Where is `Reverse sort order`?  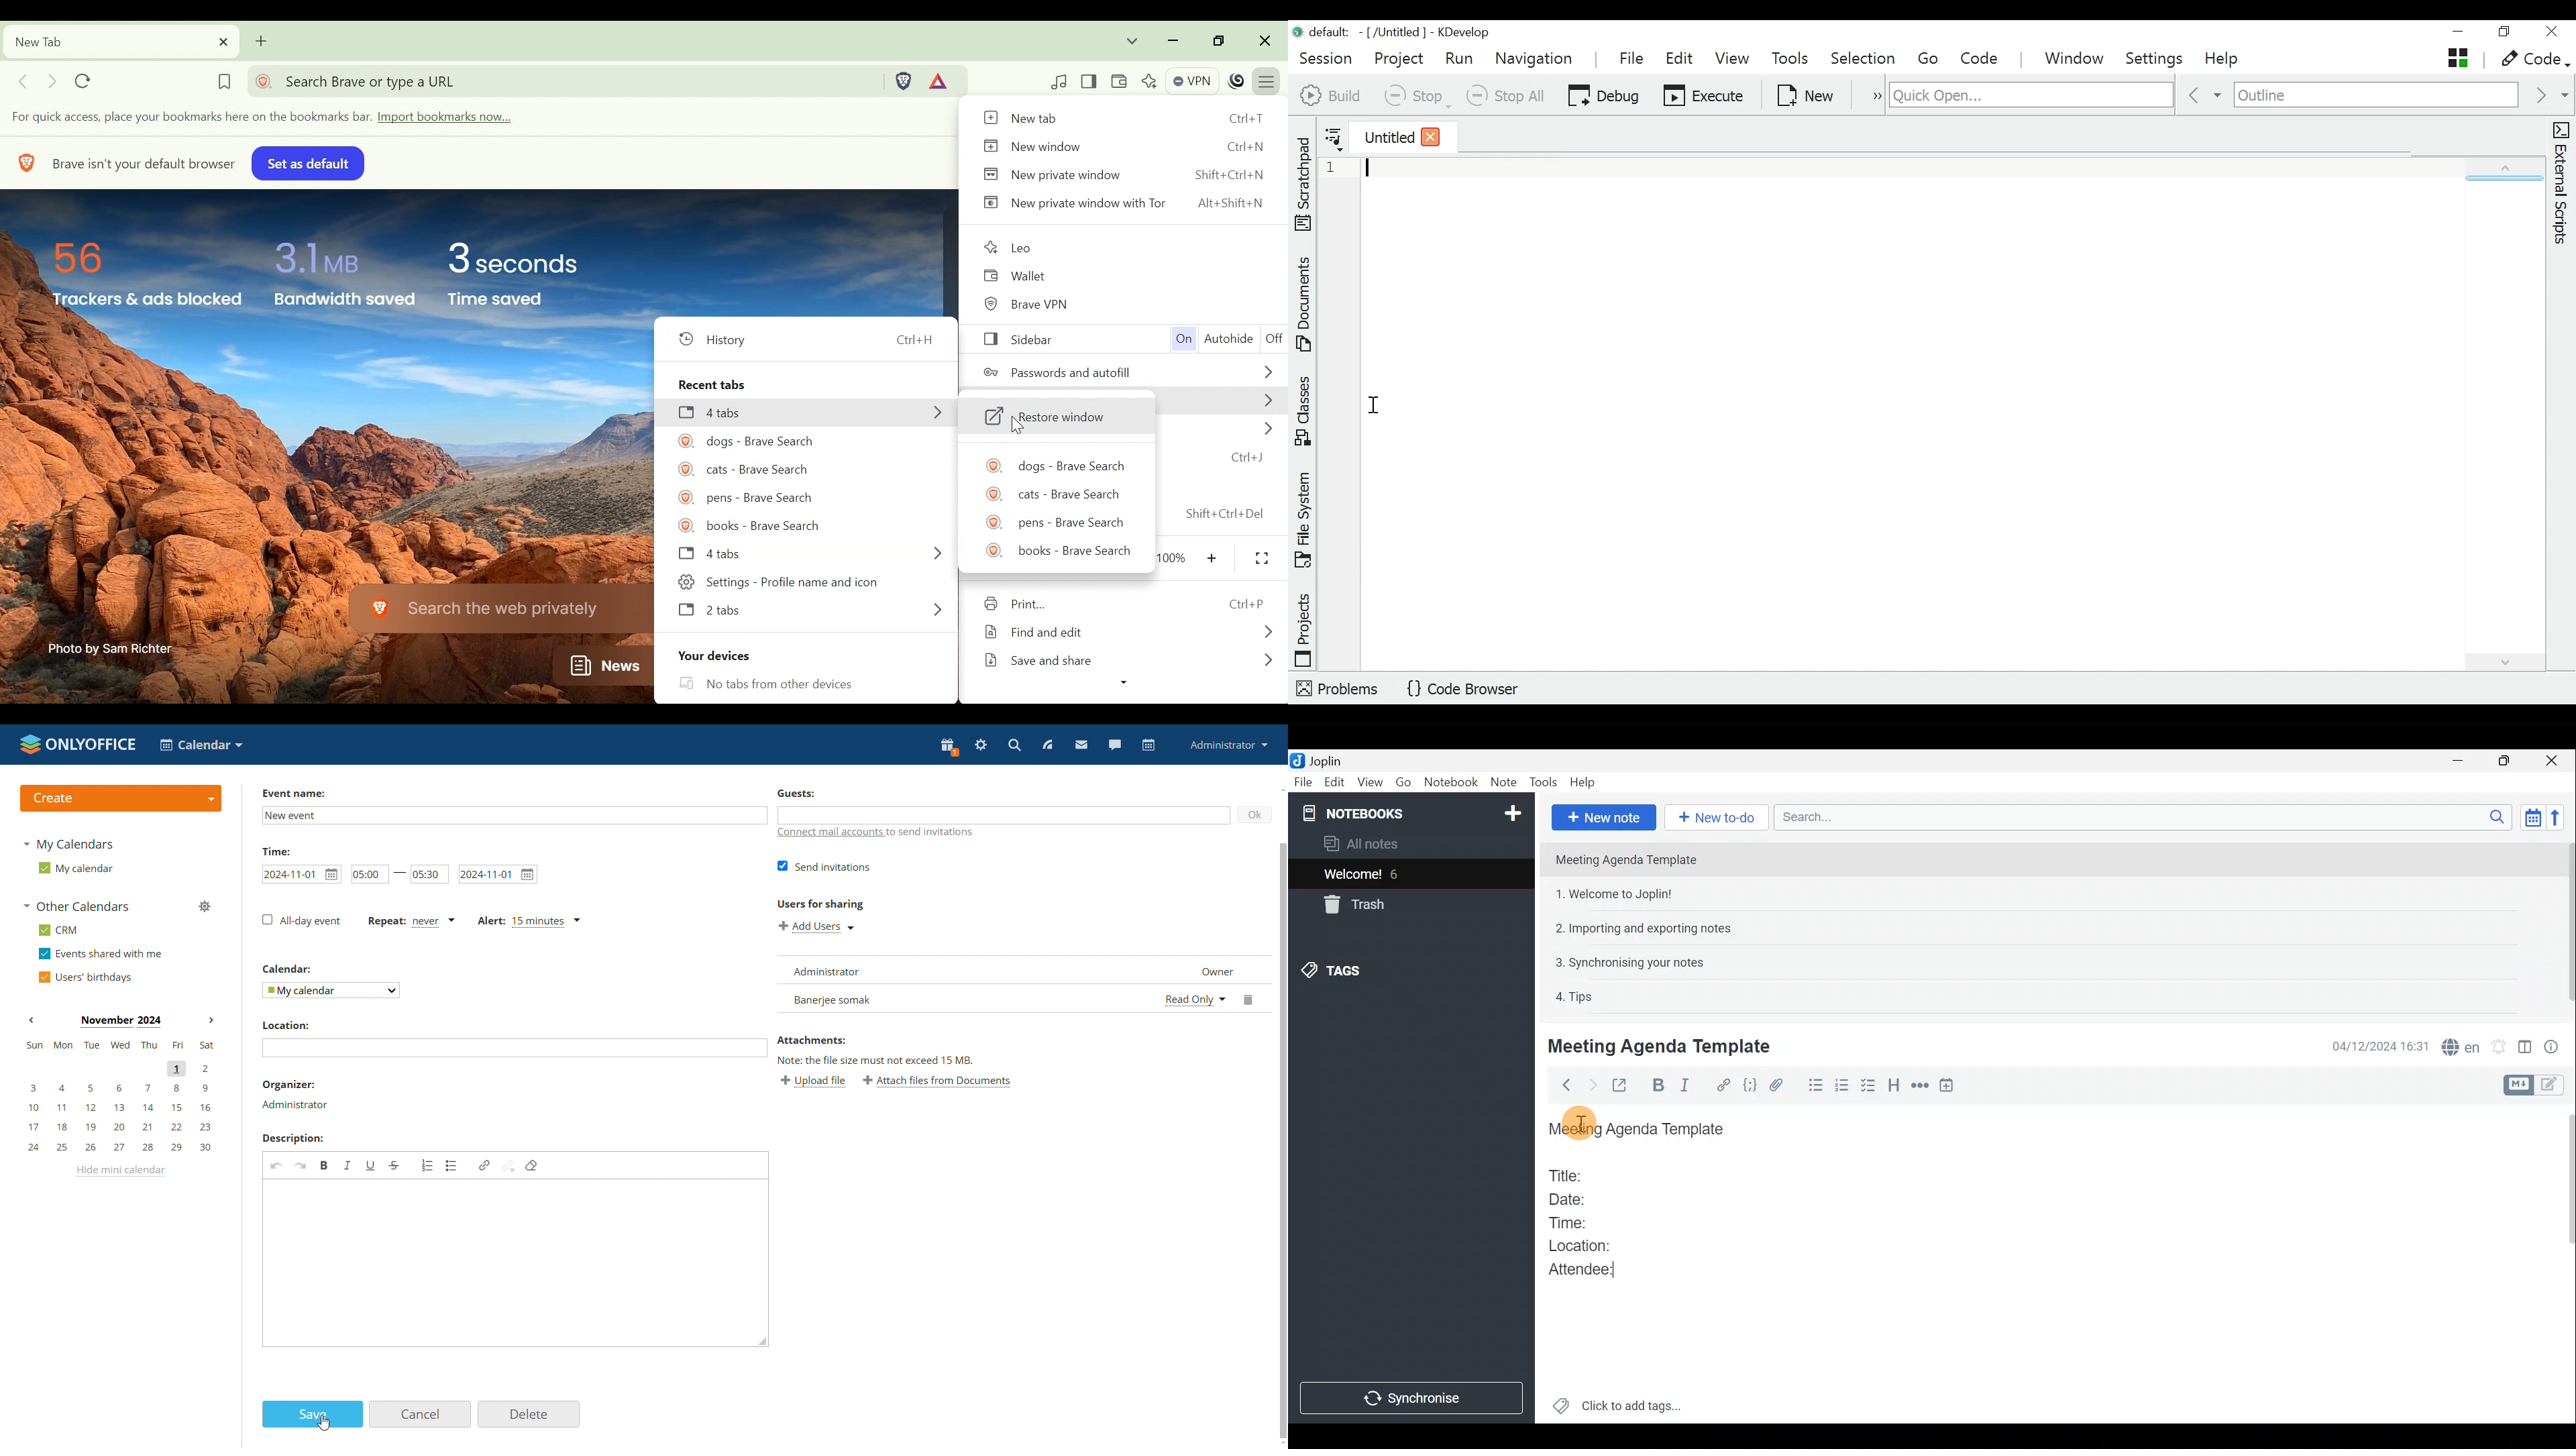
Reverse sort order is located at coordinates (2557, 818).